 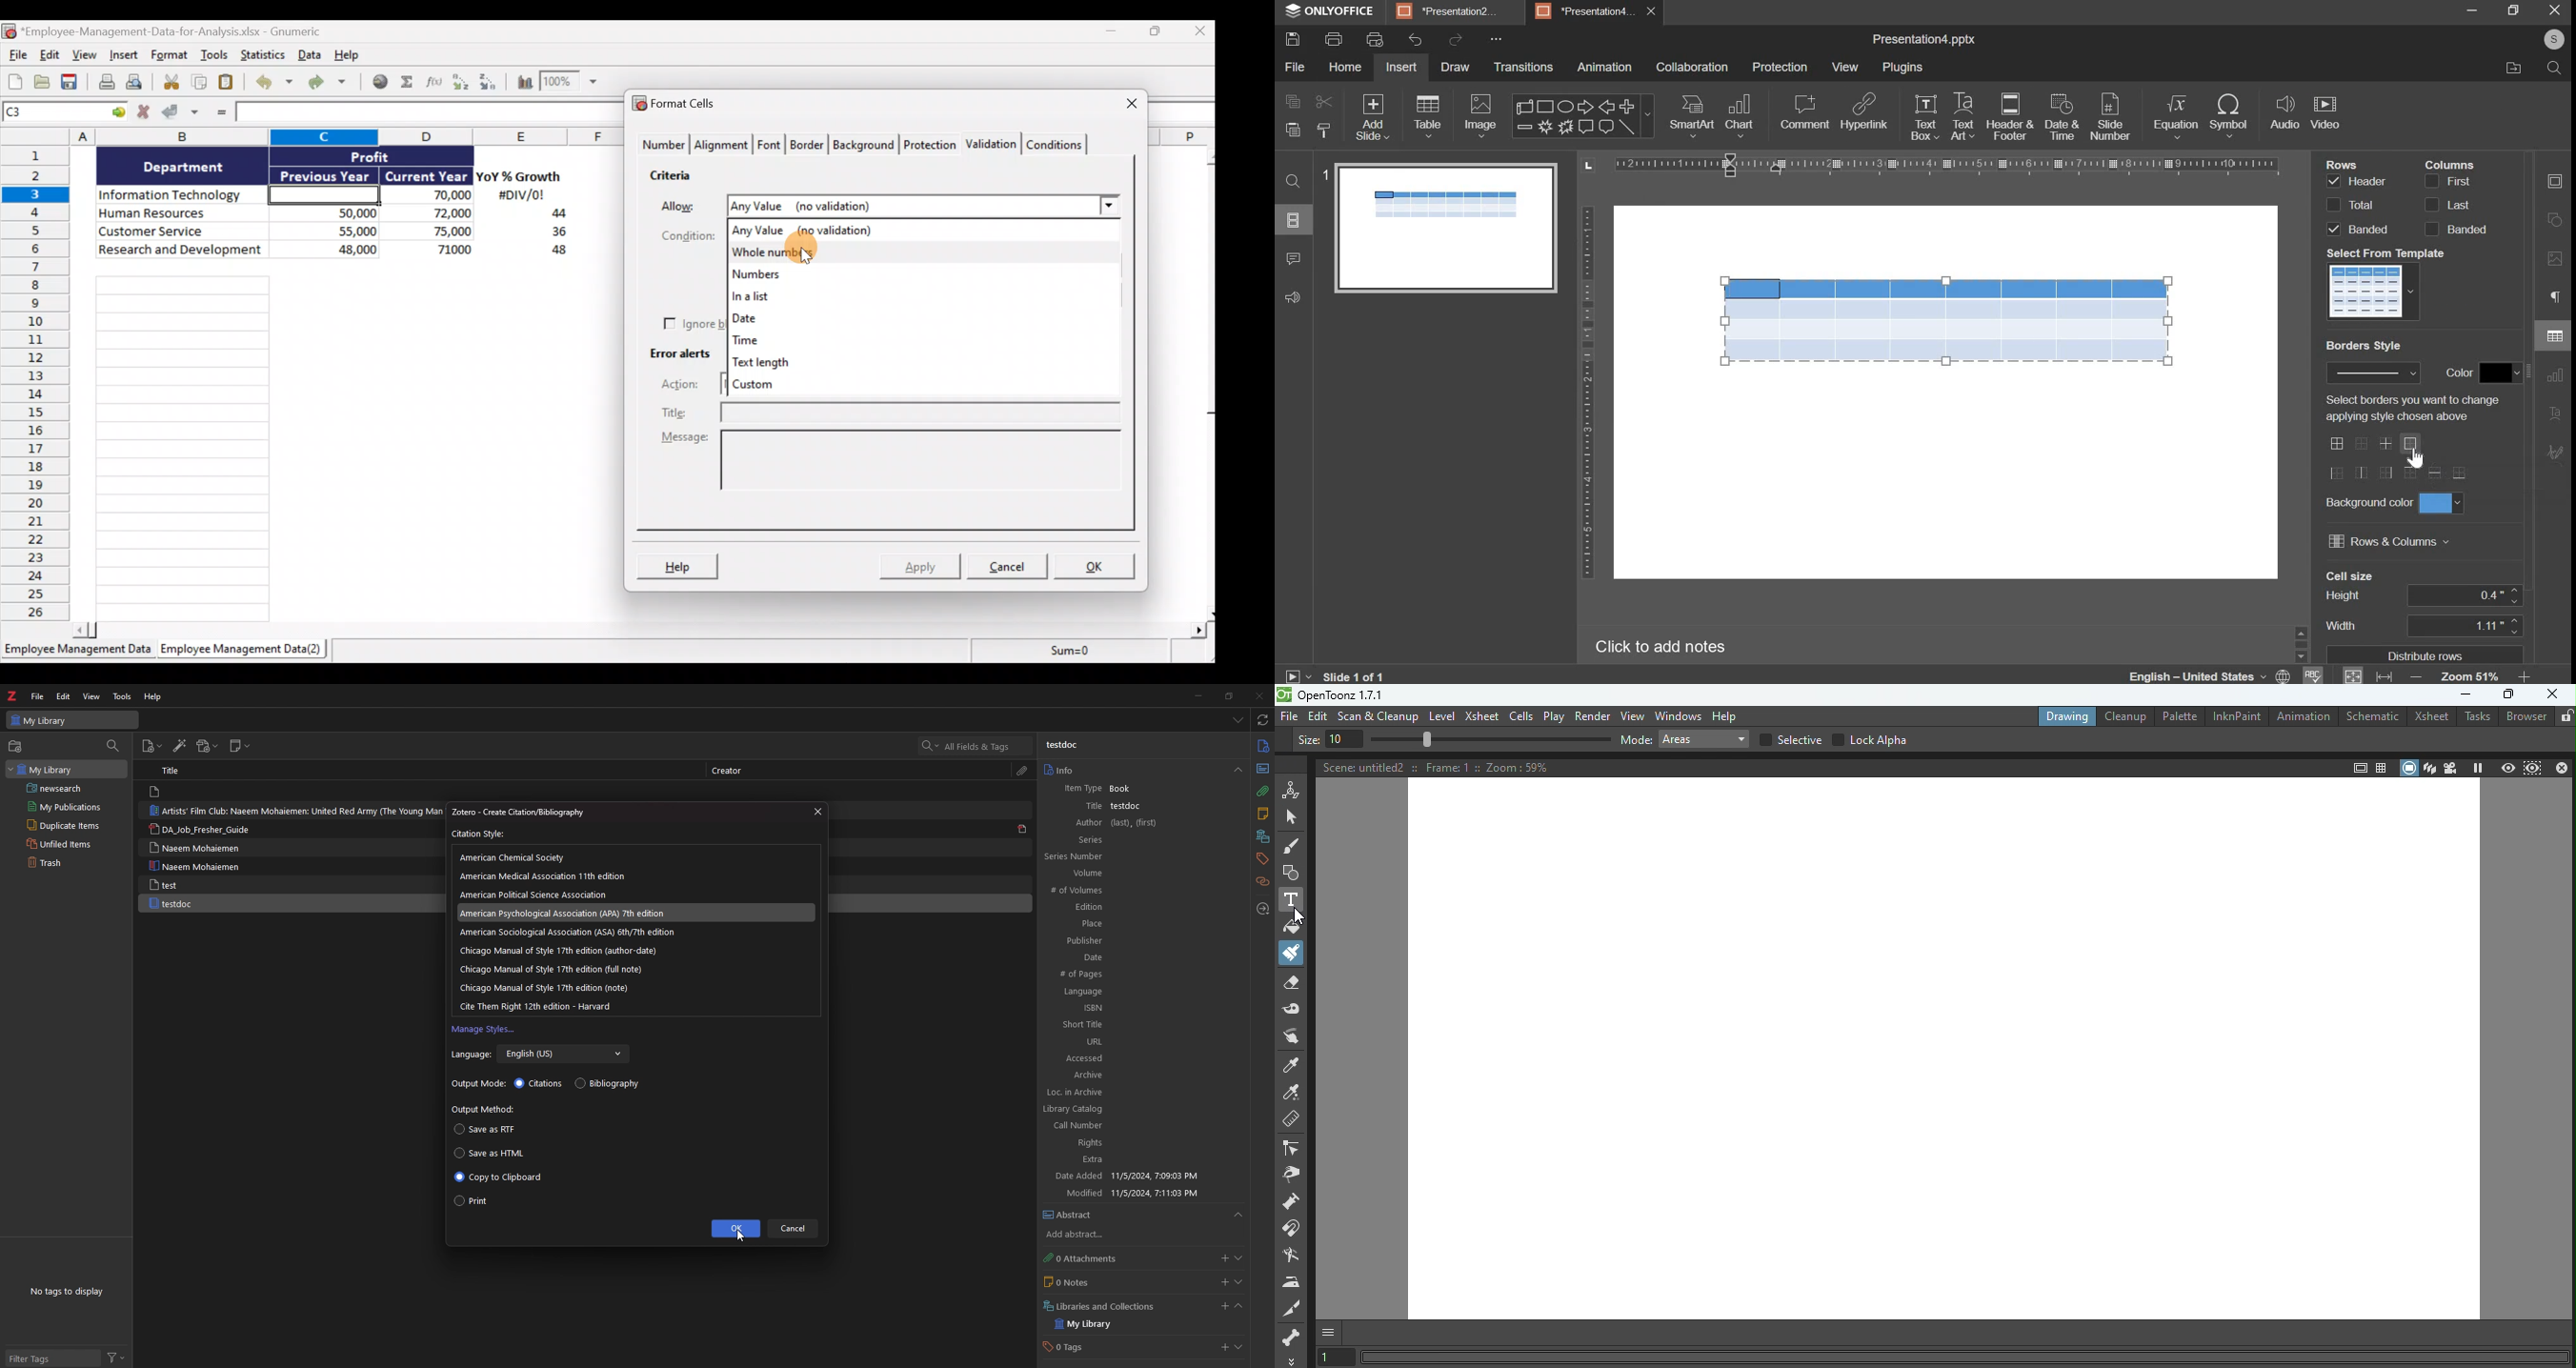 I want to click on 0 Attachments, so click(x=1093, y=1258).